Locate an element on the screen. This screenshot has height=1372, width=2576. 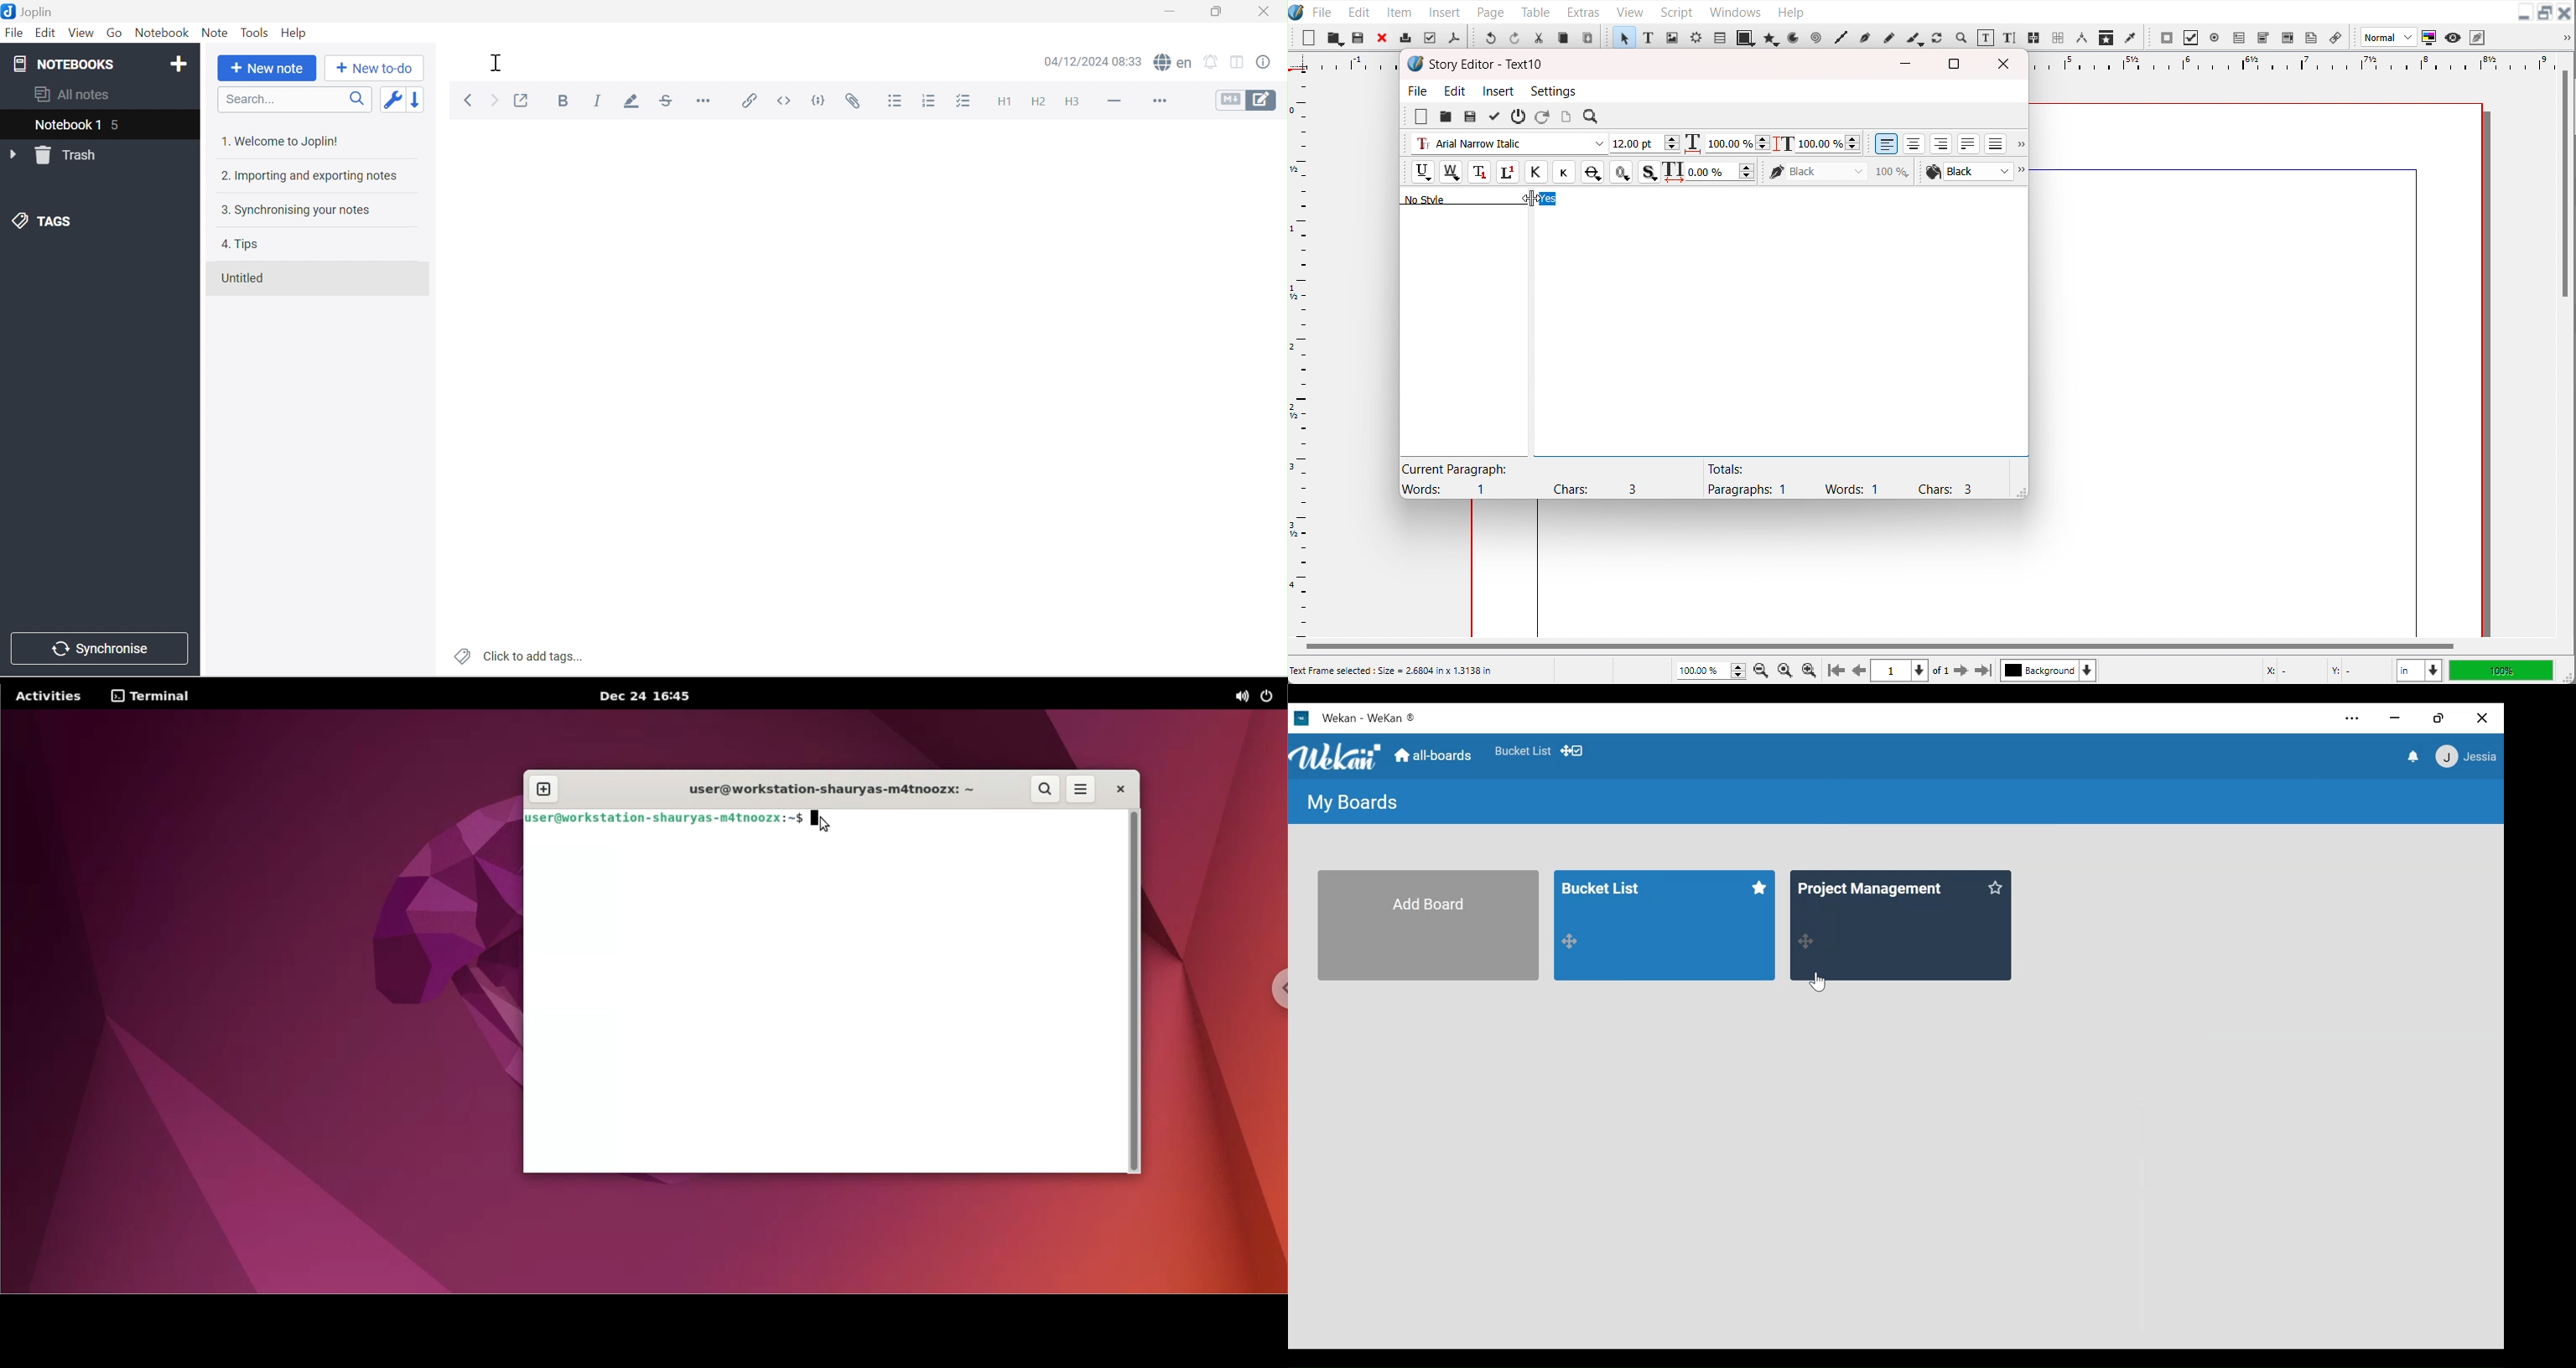
Remove underline is located at coordinates (1450, 172).